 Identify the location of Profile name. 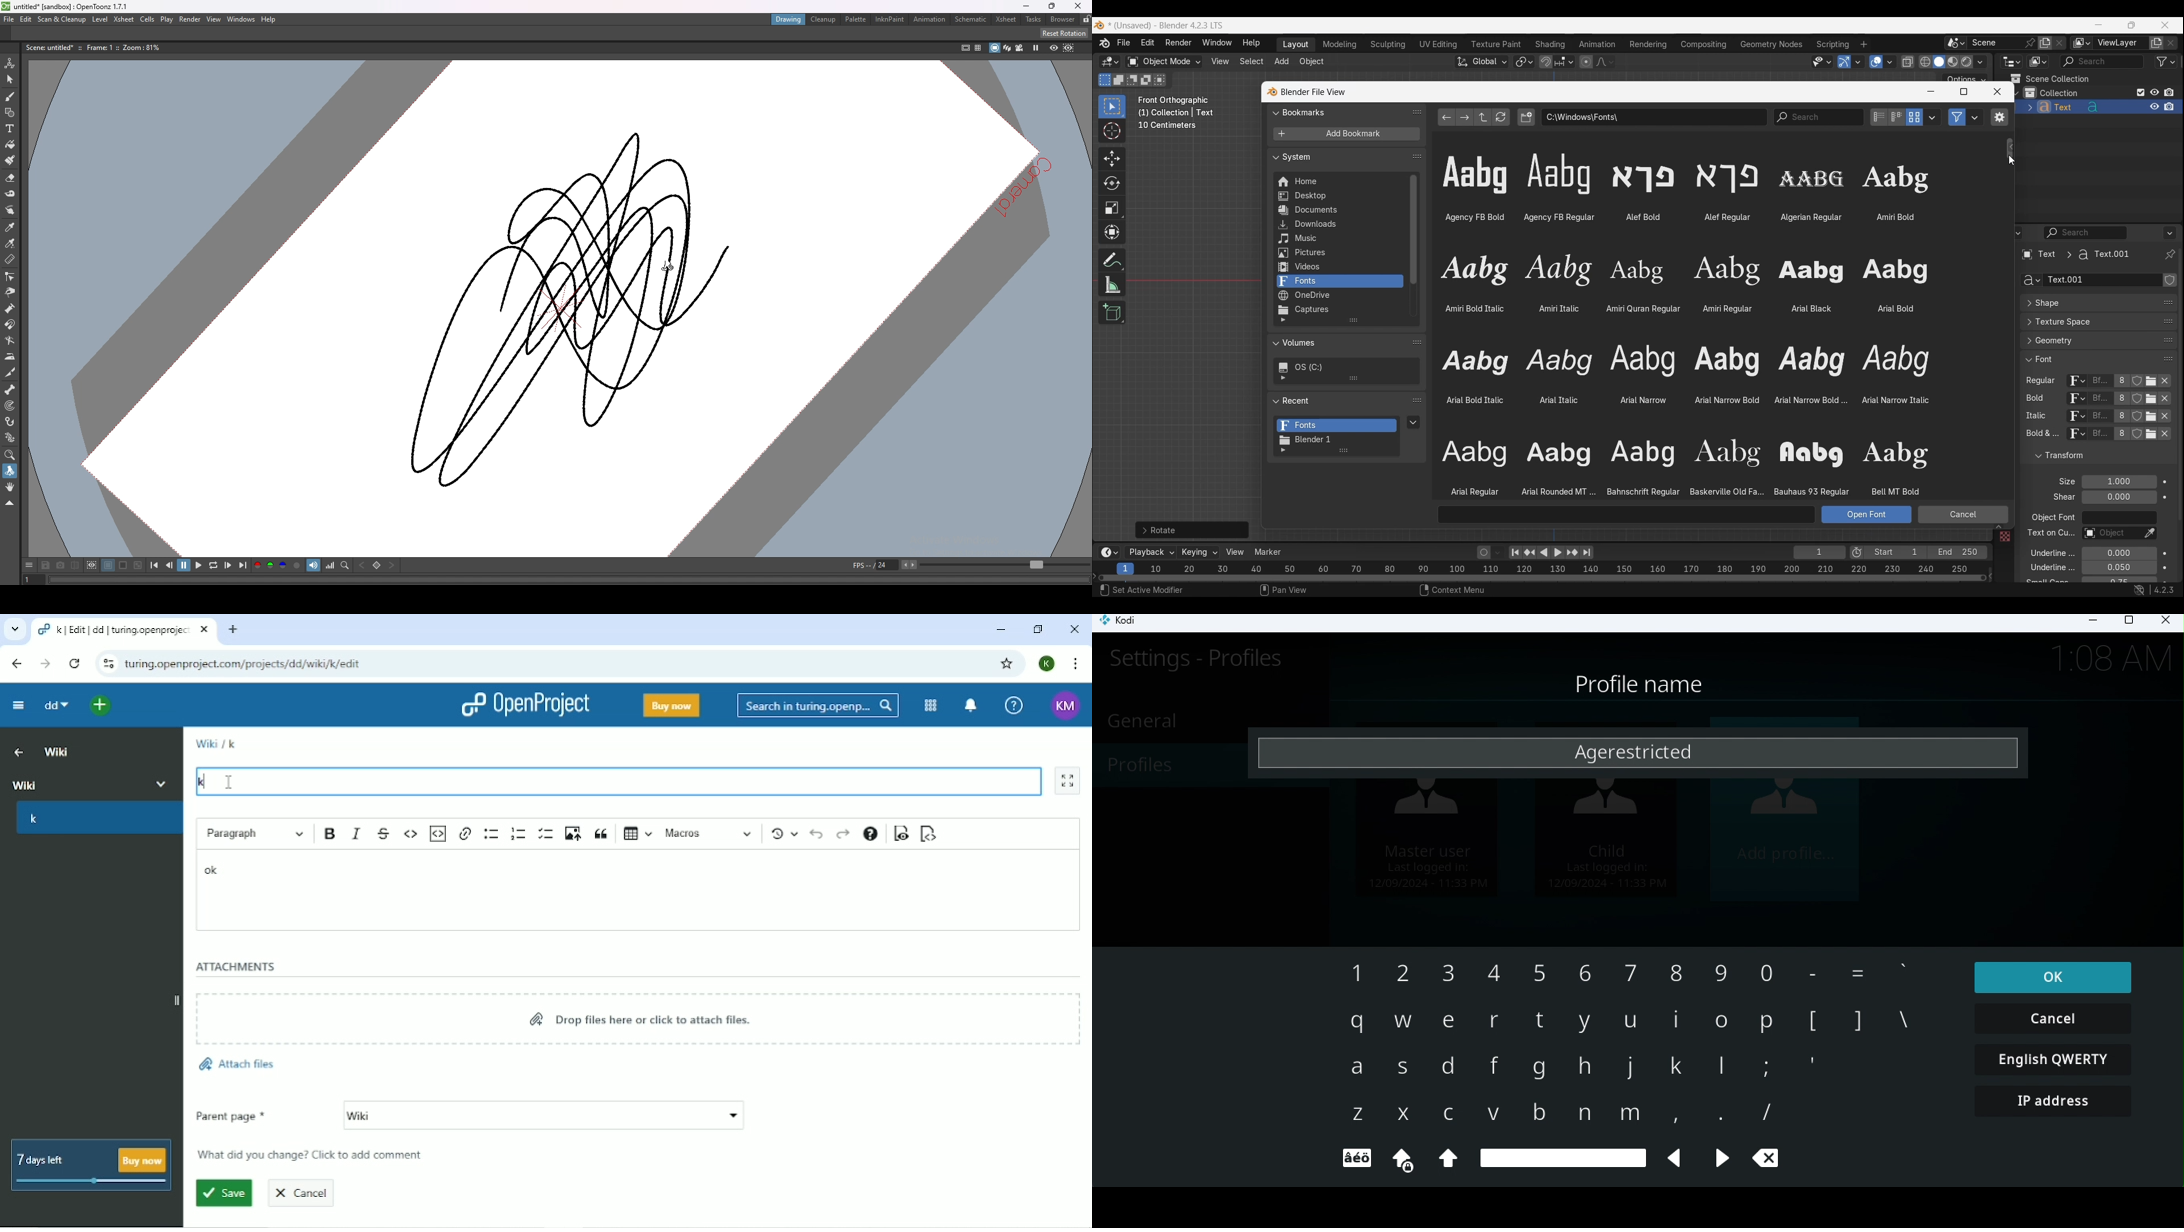
(1642, 684).